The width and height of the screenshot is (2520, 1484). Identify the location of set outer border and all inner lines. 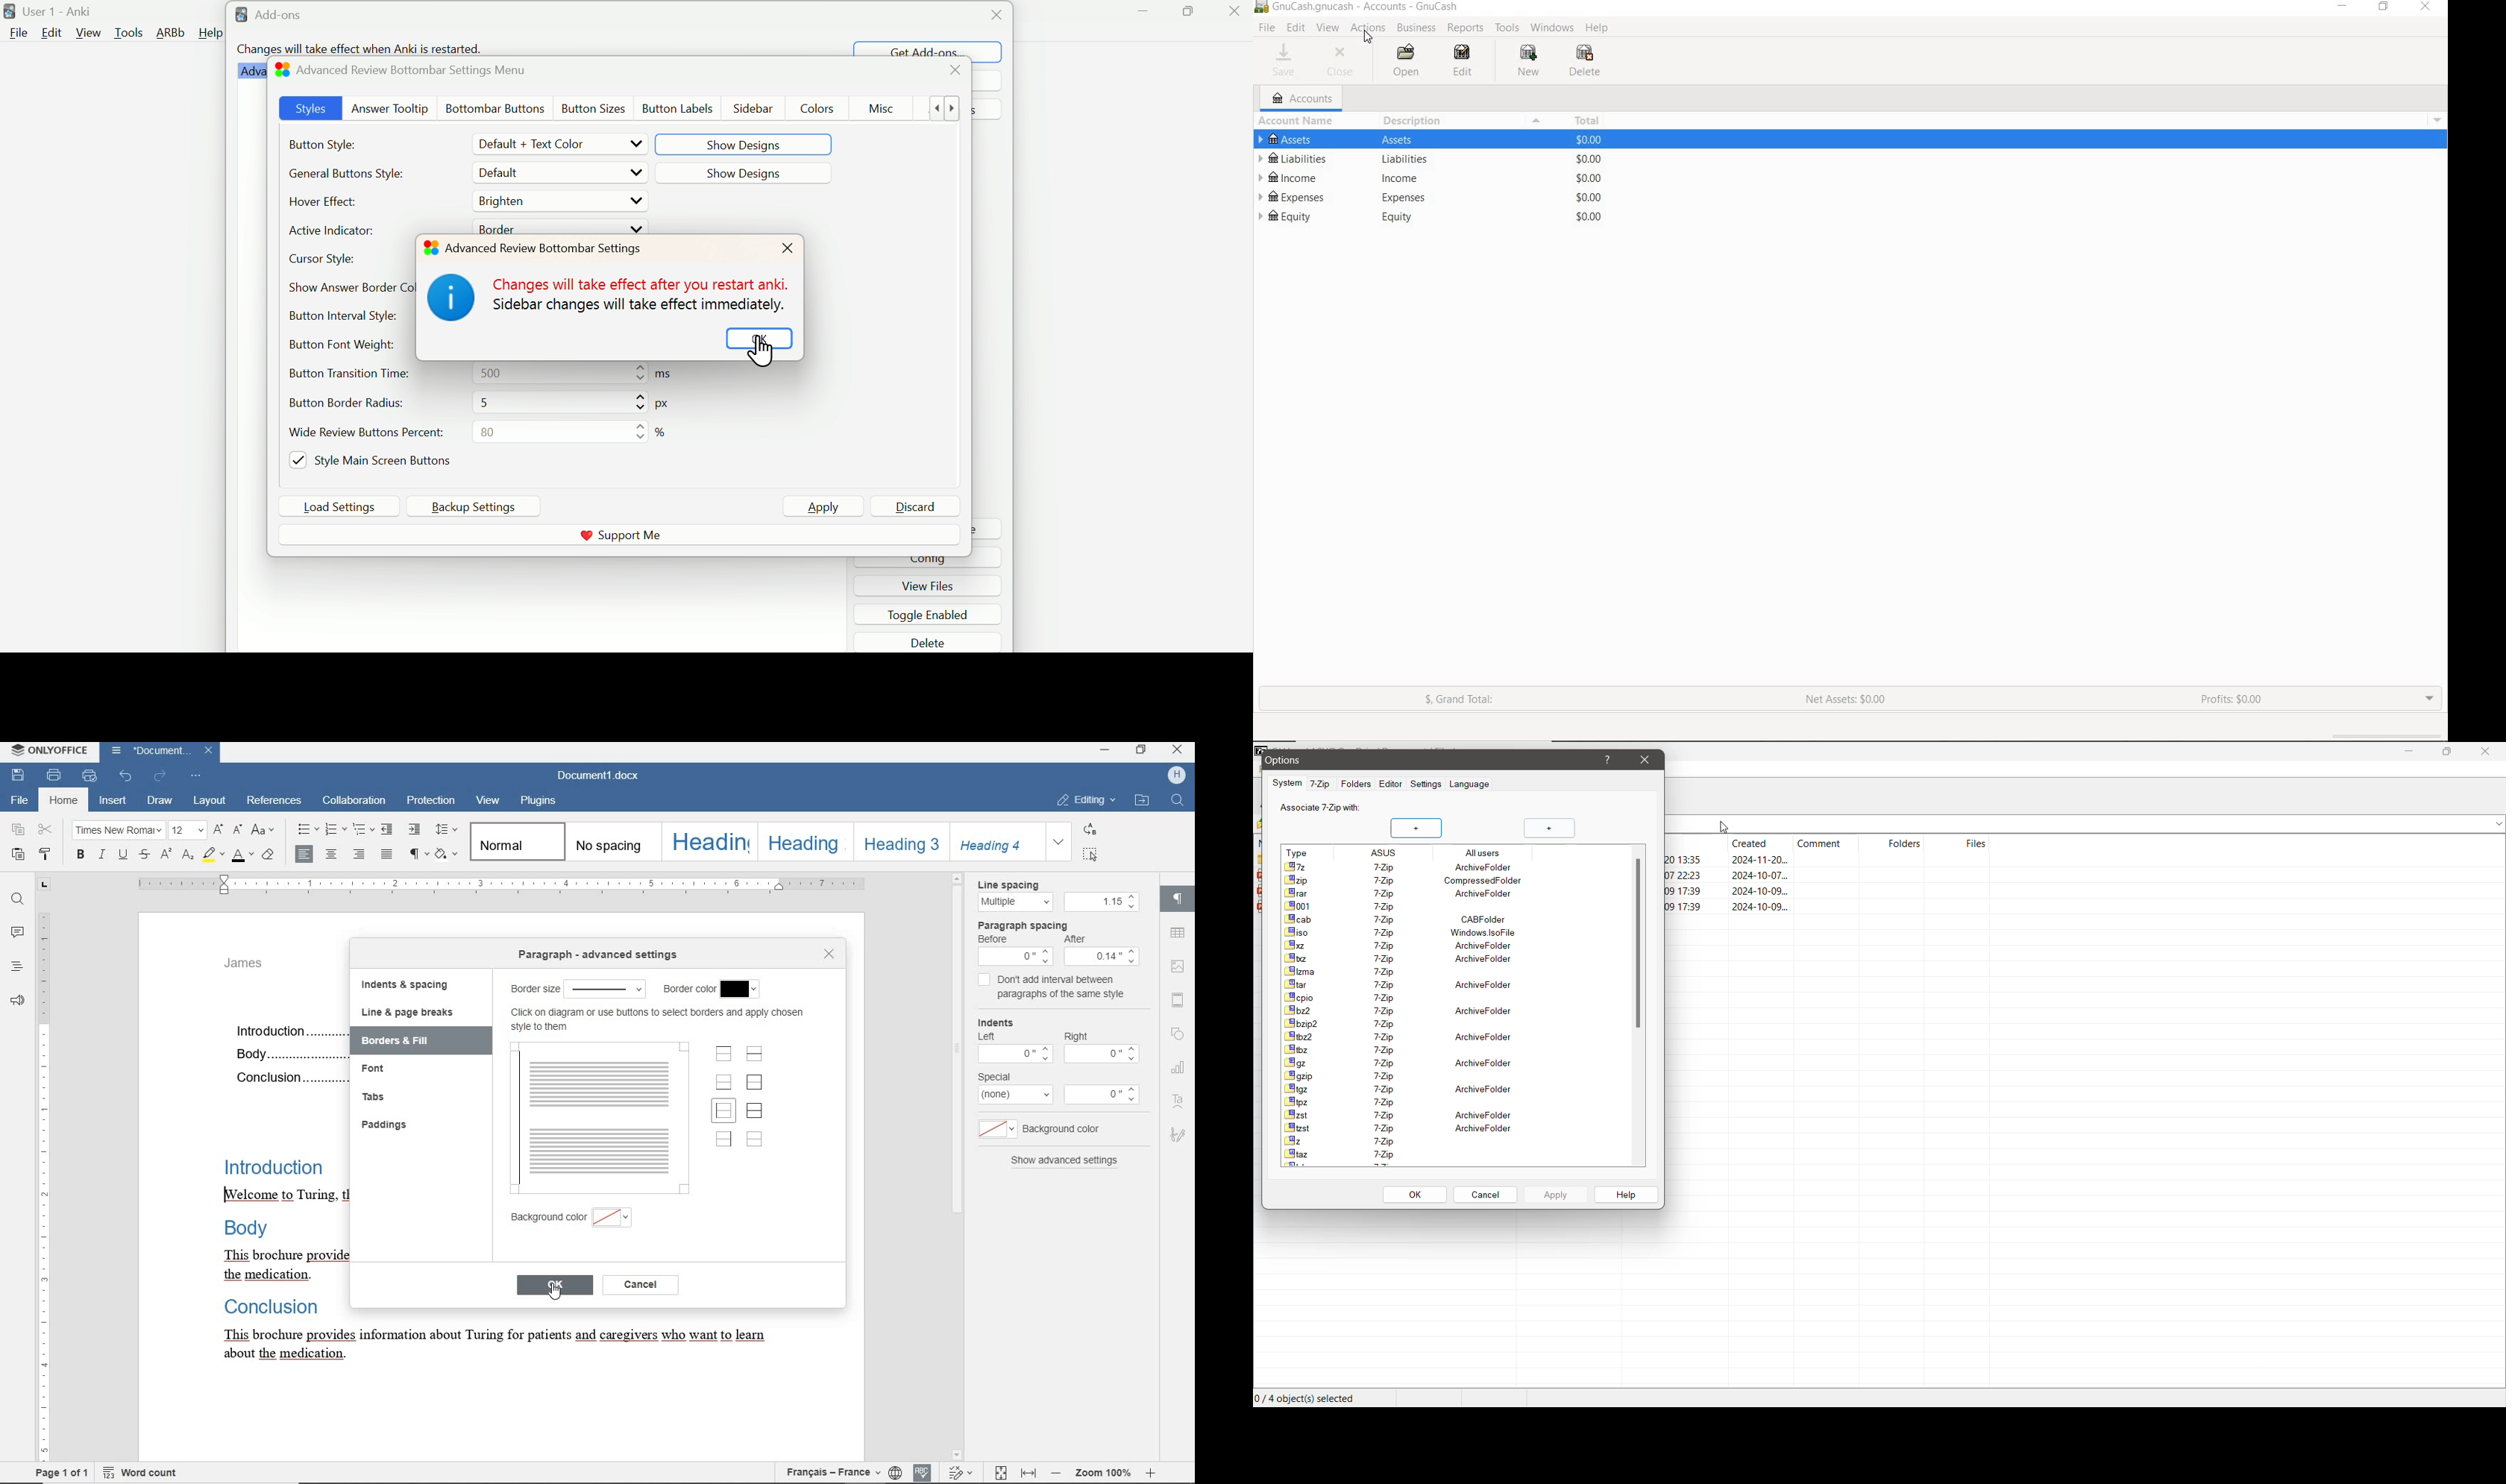
(755, 1111).